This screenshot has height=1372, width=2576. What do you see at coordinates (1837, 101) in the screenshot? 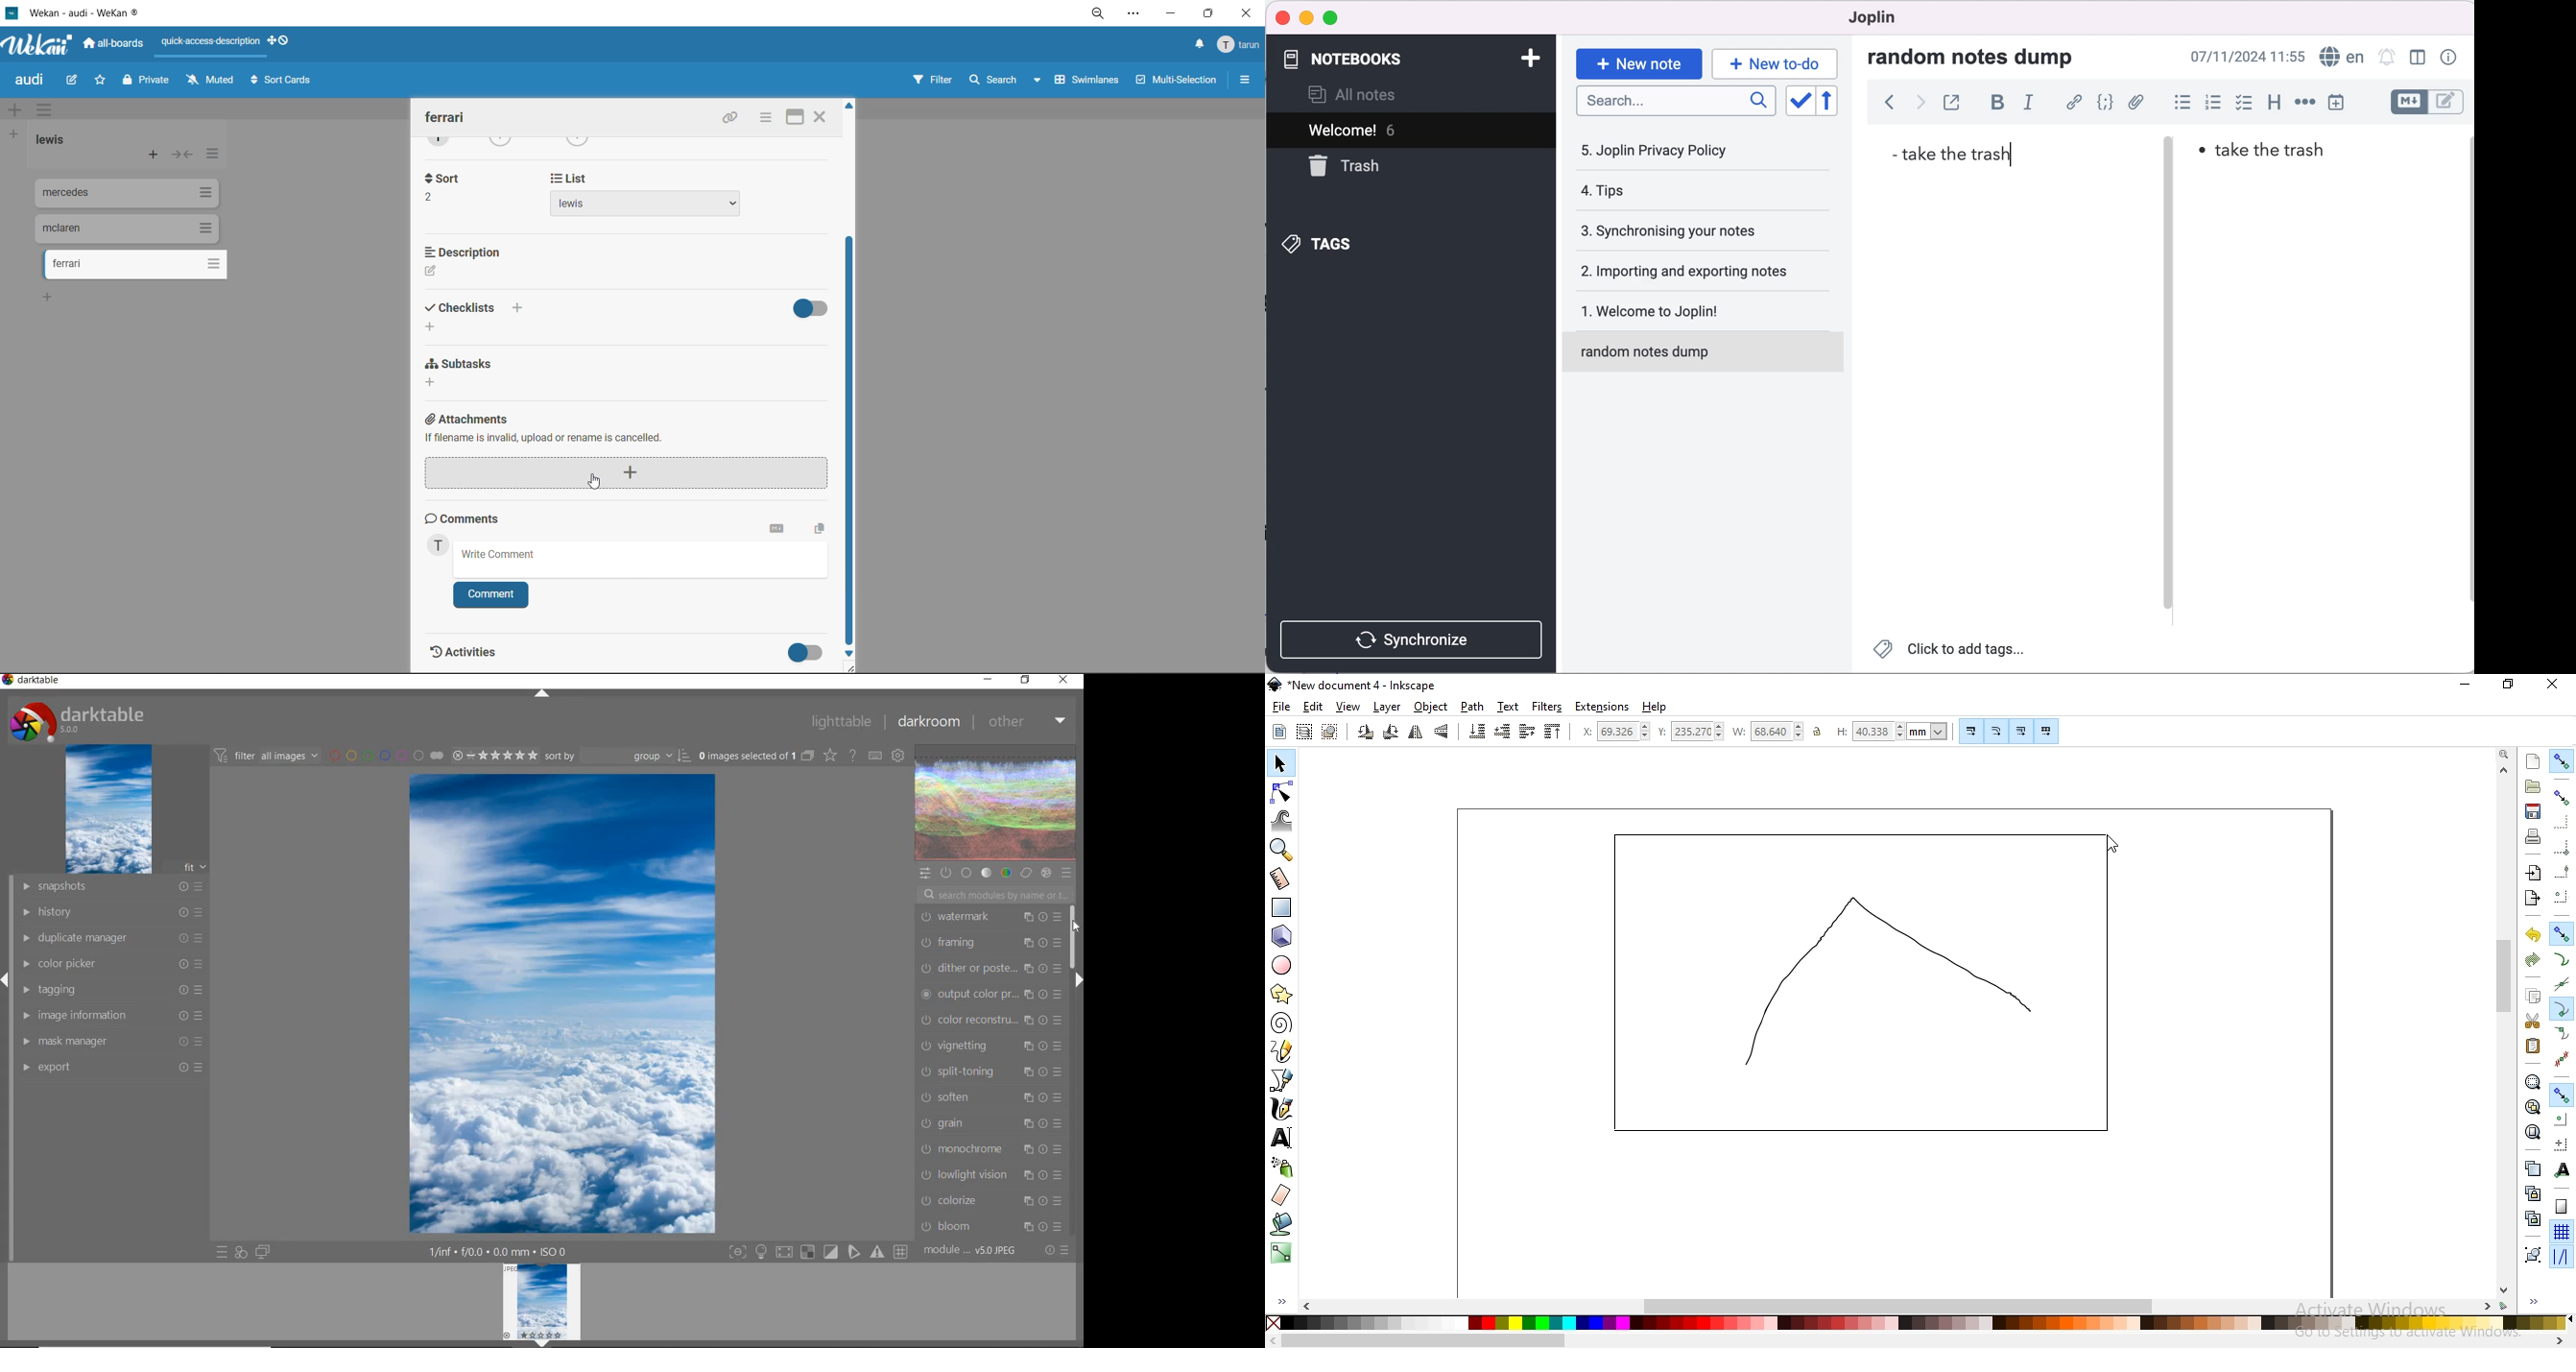
I see `reverse sort order` at bounding box center [1837, 101].